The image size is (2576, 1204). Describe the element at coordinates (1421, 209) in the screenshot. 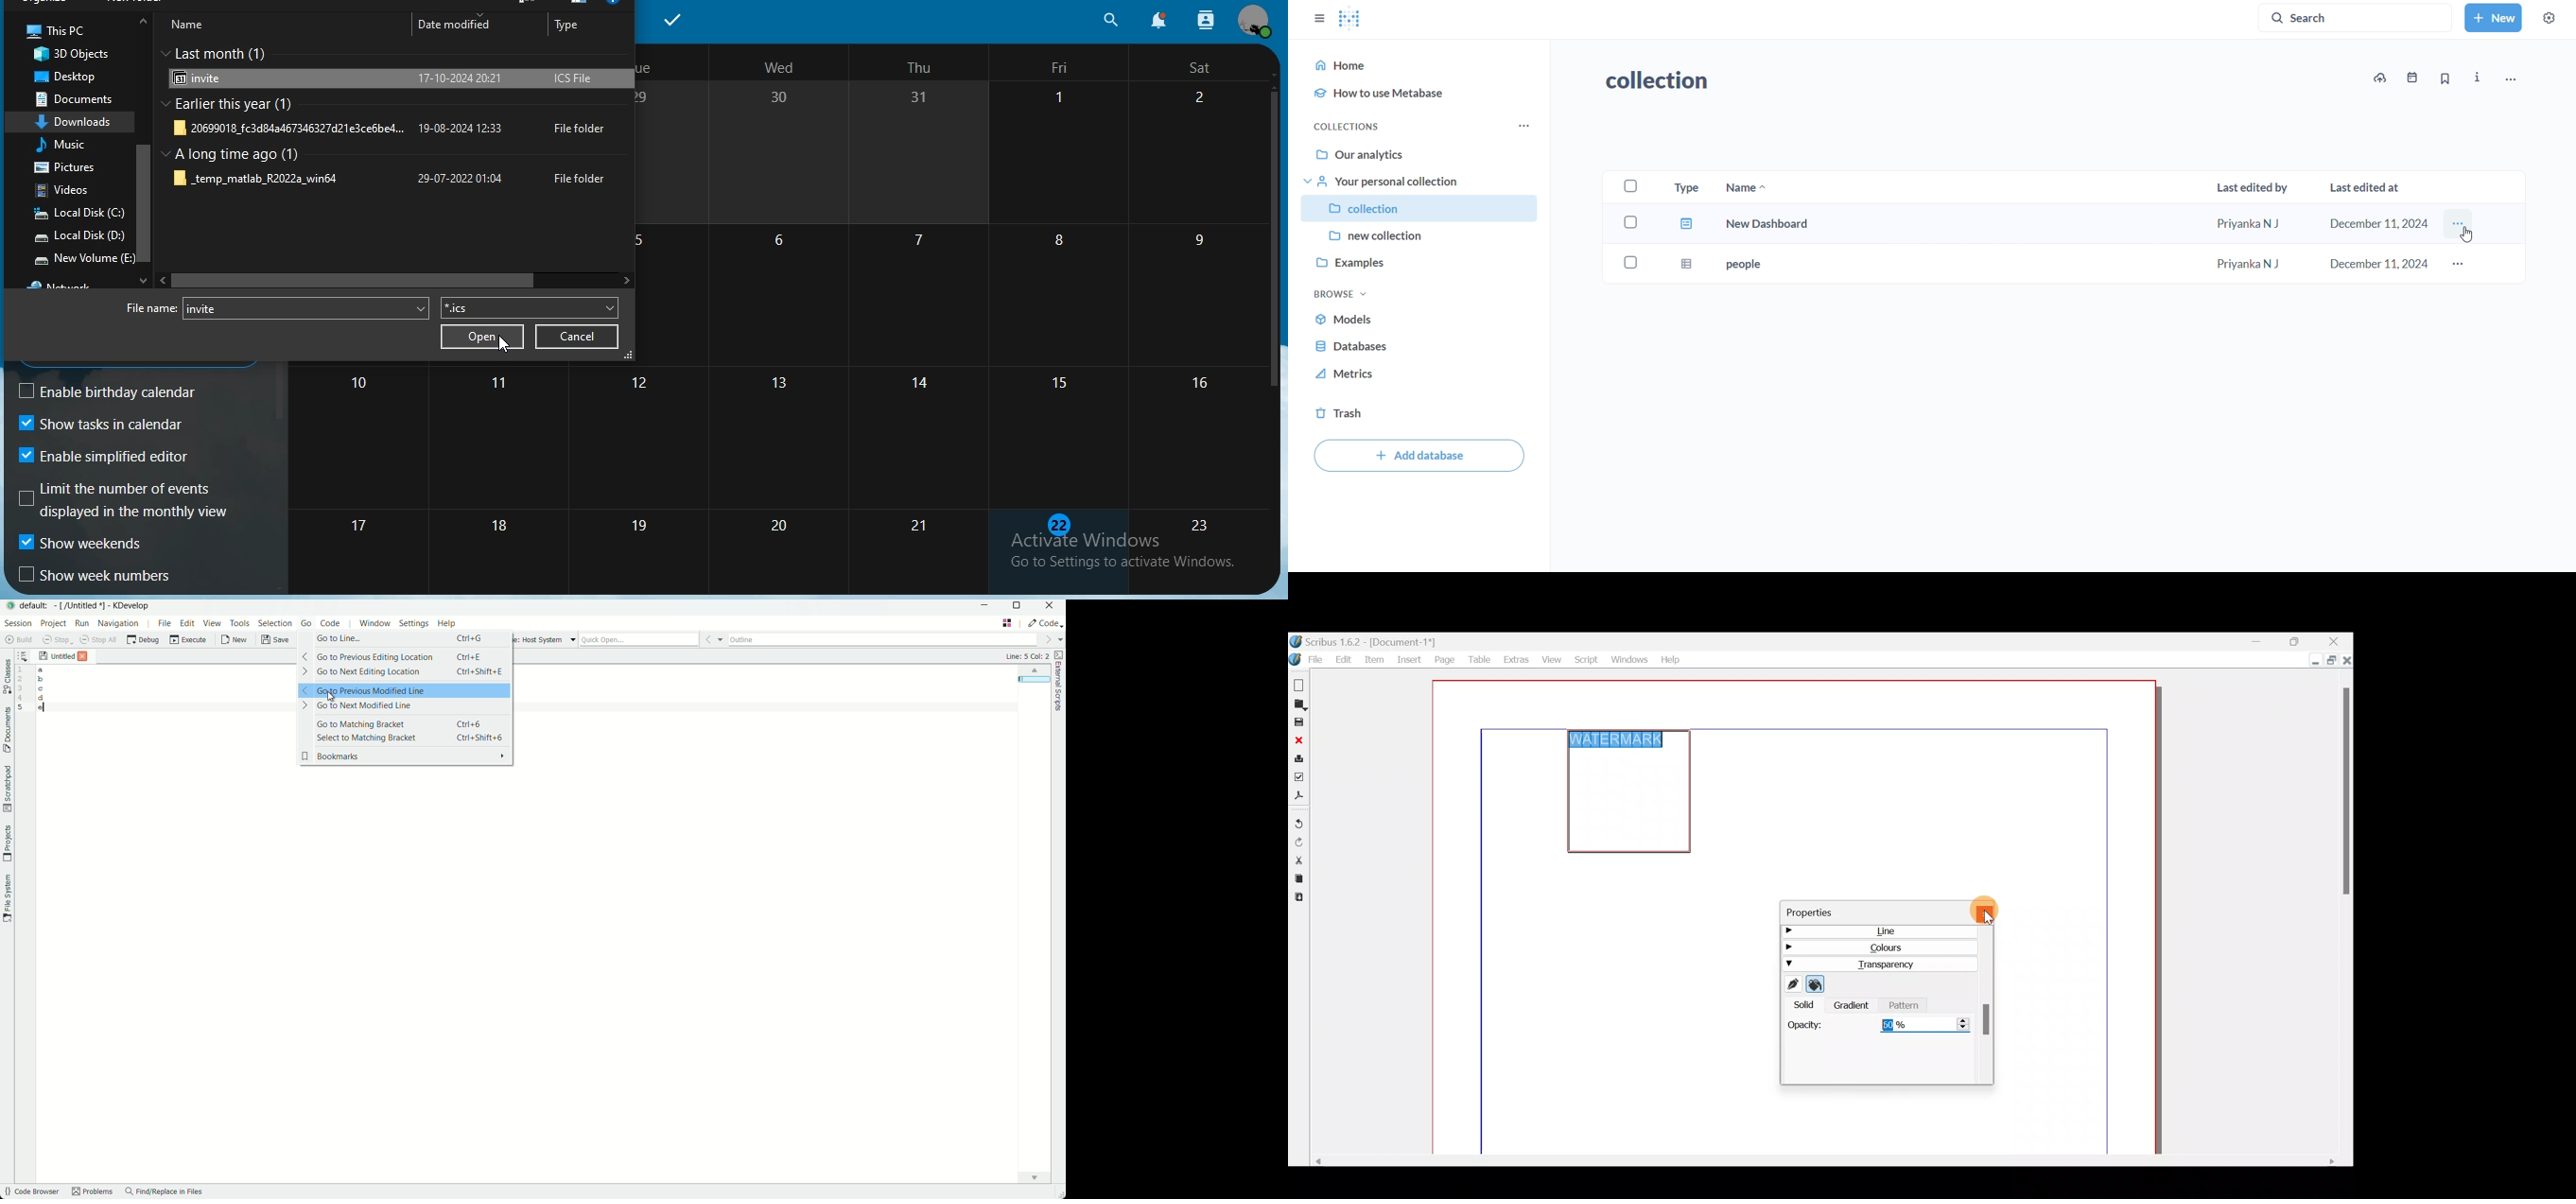

I see `collection` at that location.